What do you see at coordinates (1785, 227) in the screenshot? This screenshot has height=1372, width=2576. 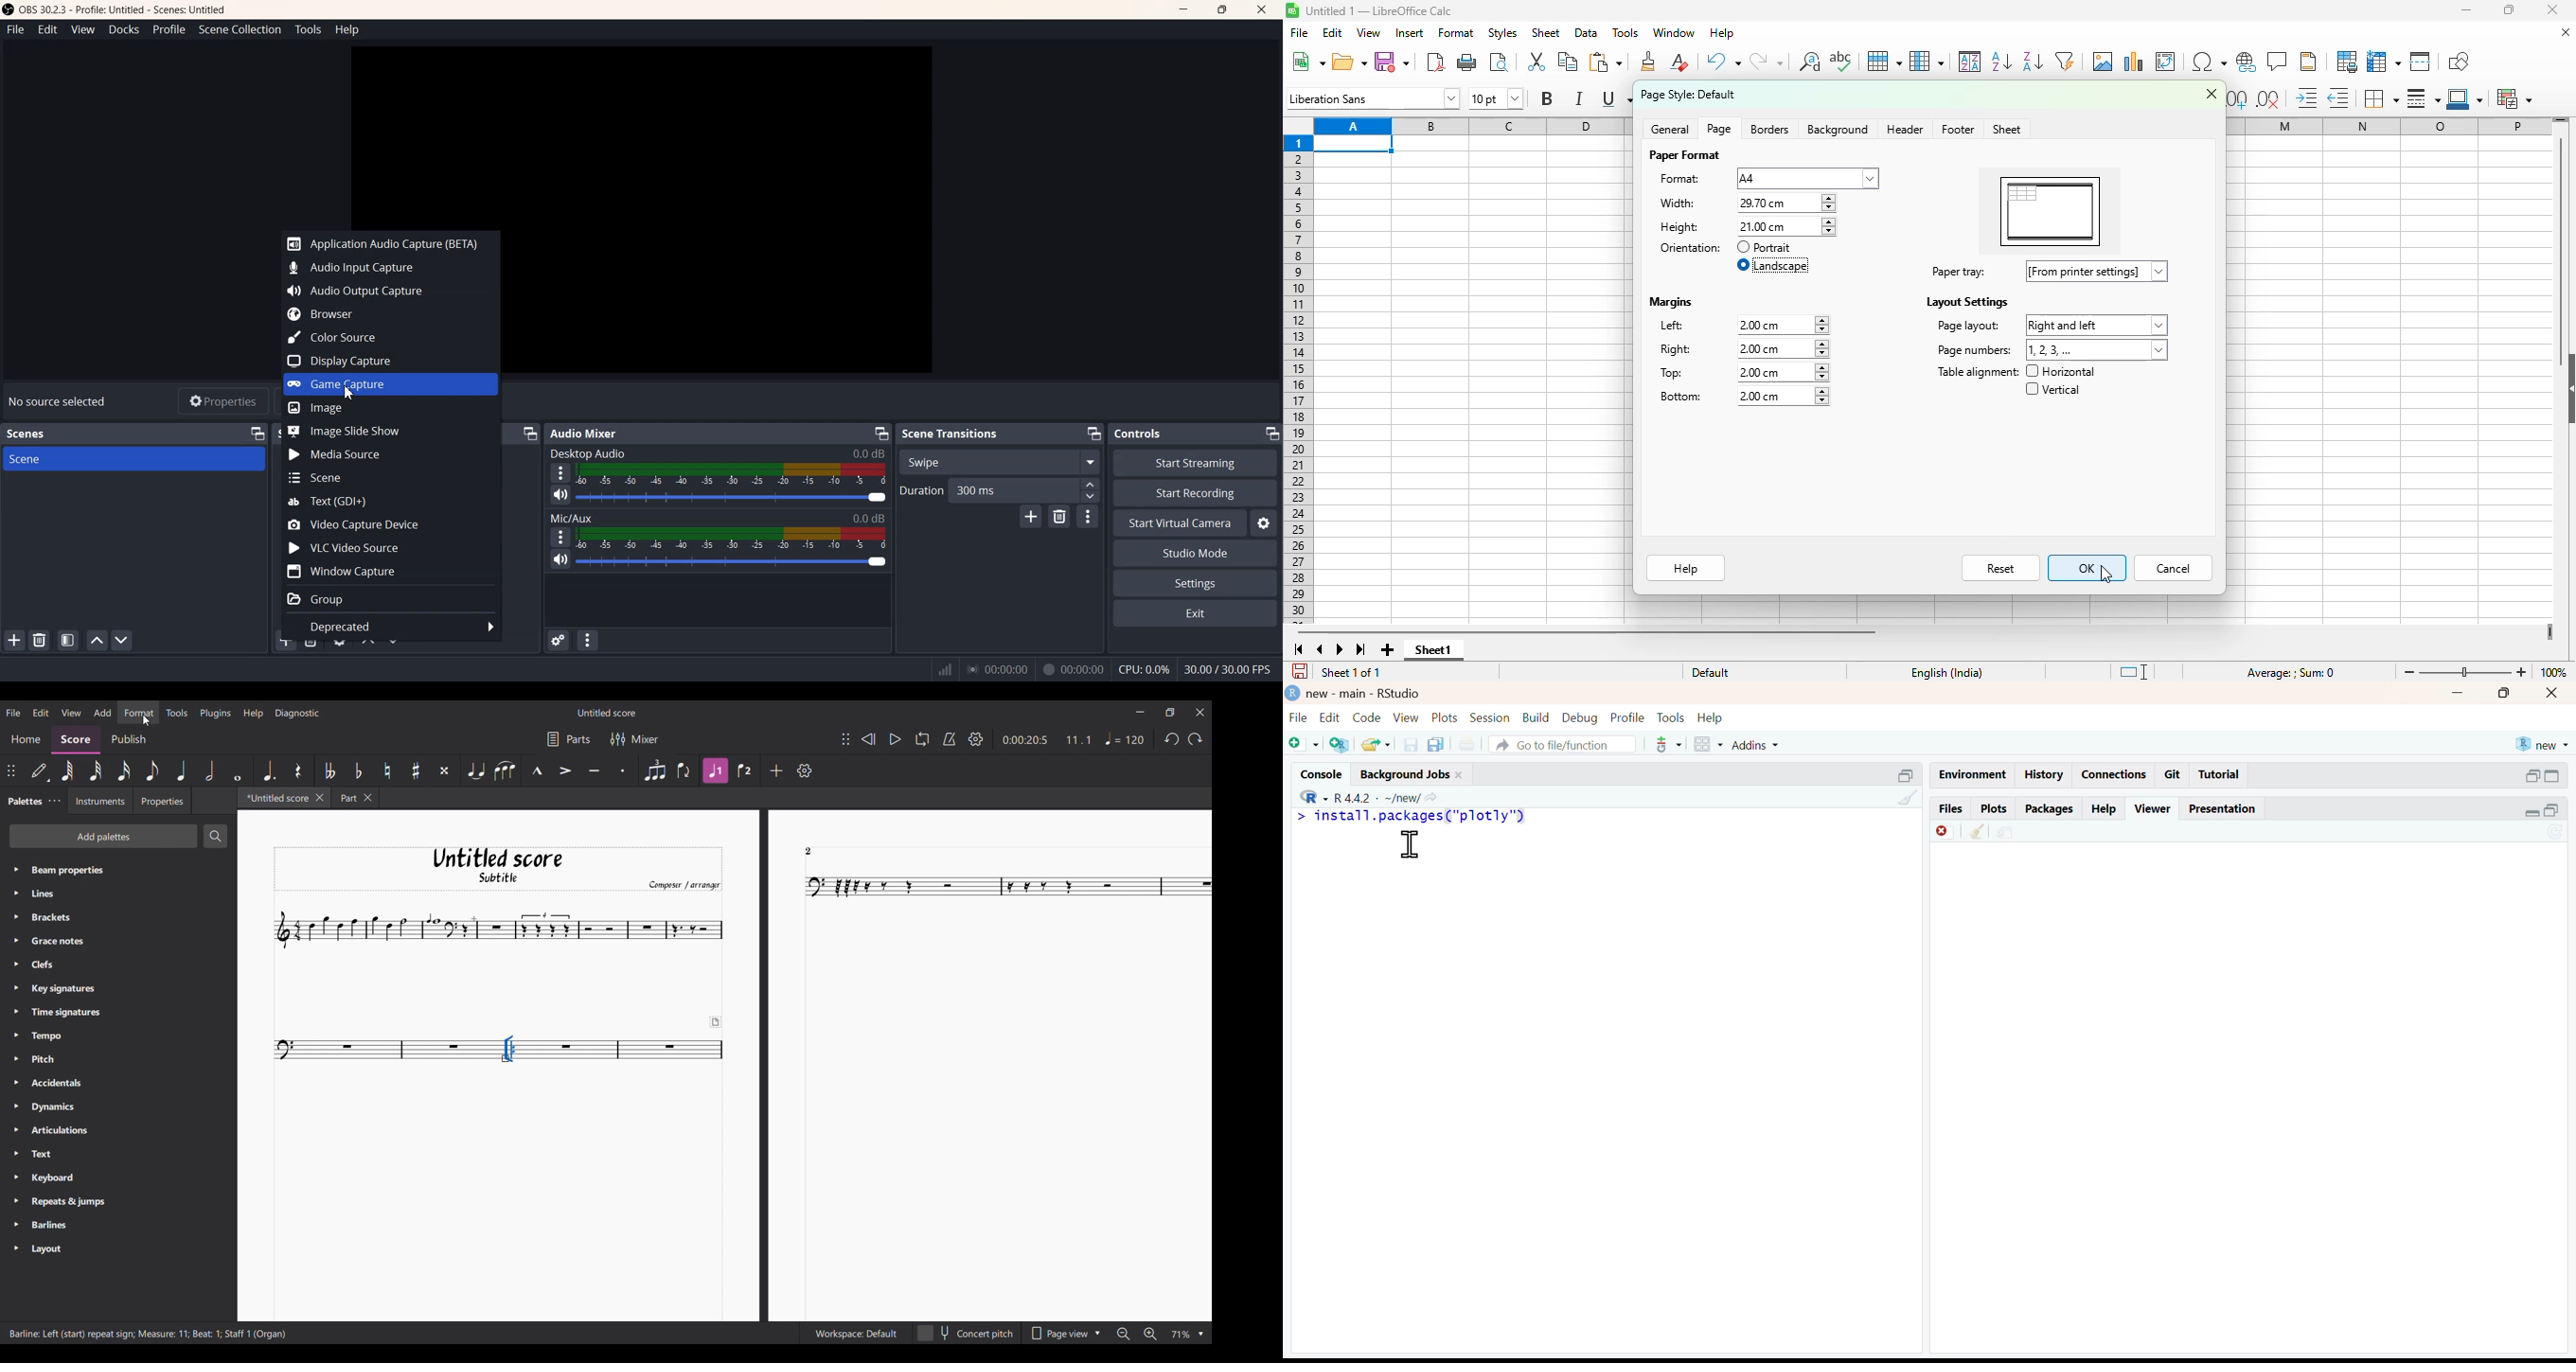 I see `29.70cm` at bounding box center [1785, 227].